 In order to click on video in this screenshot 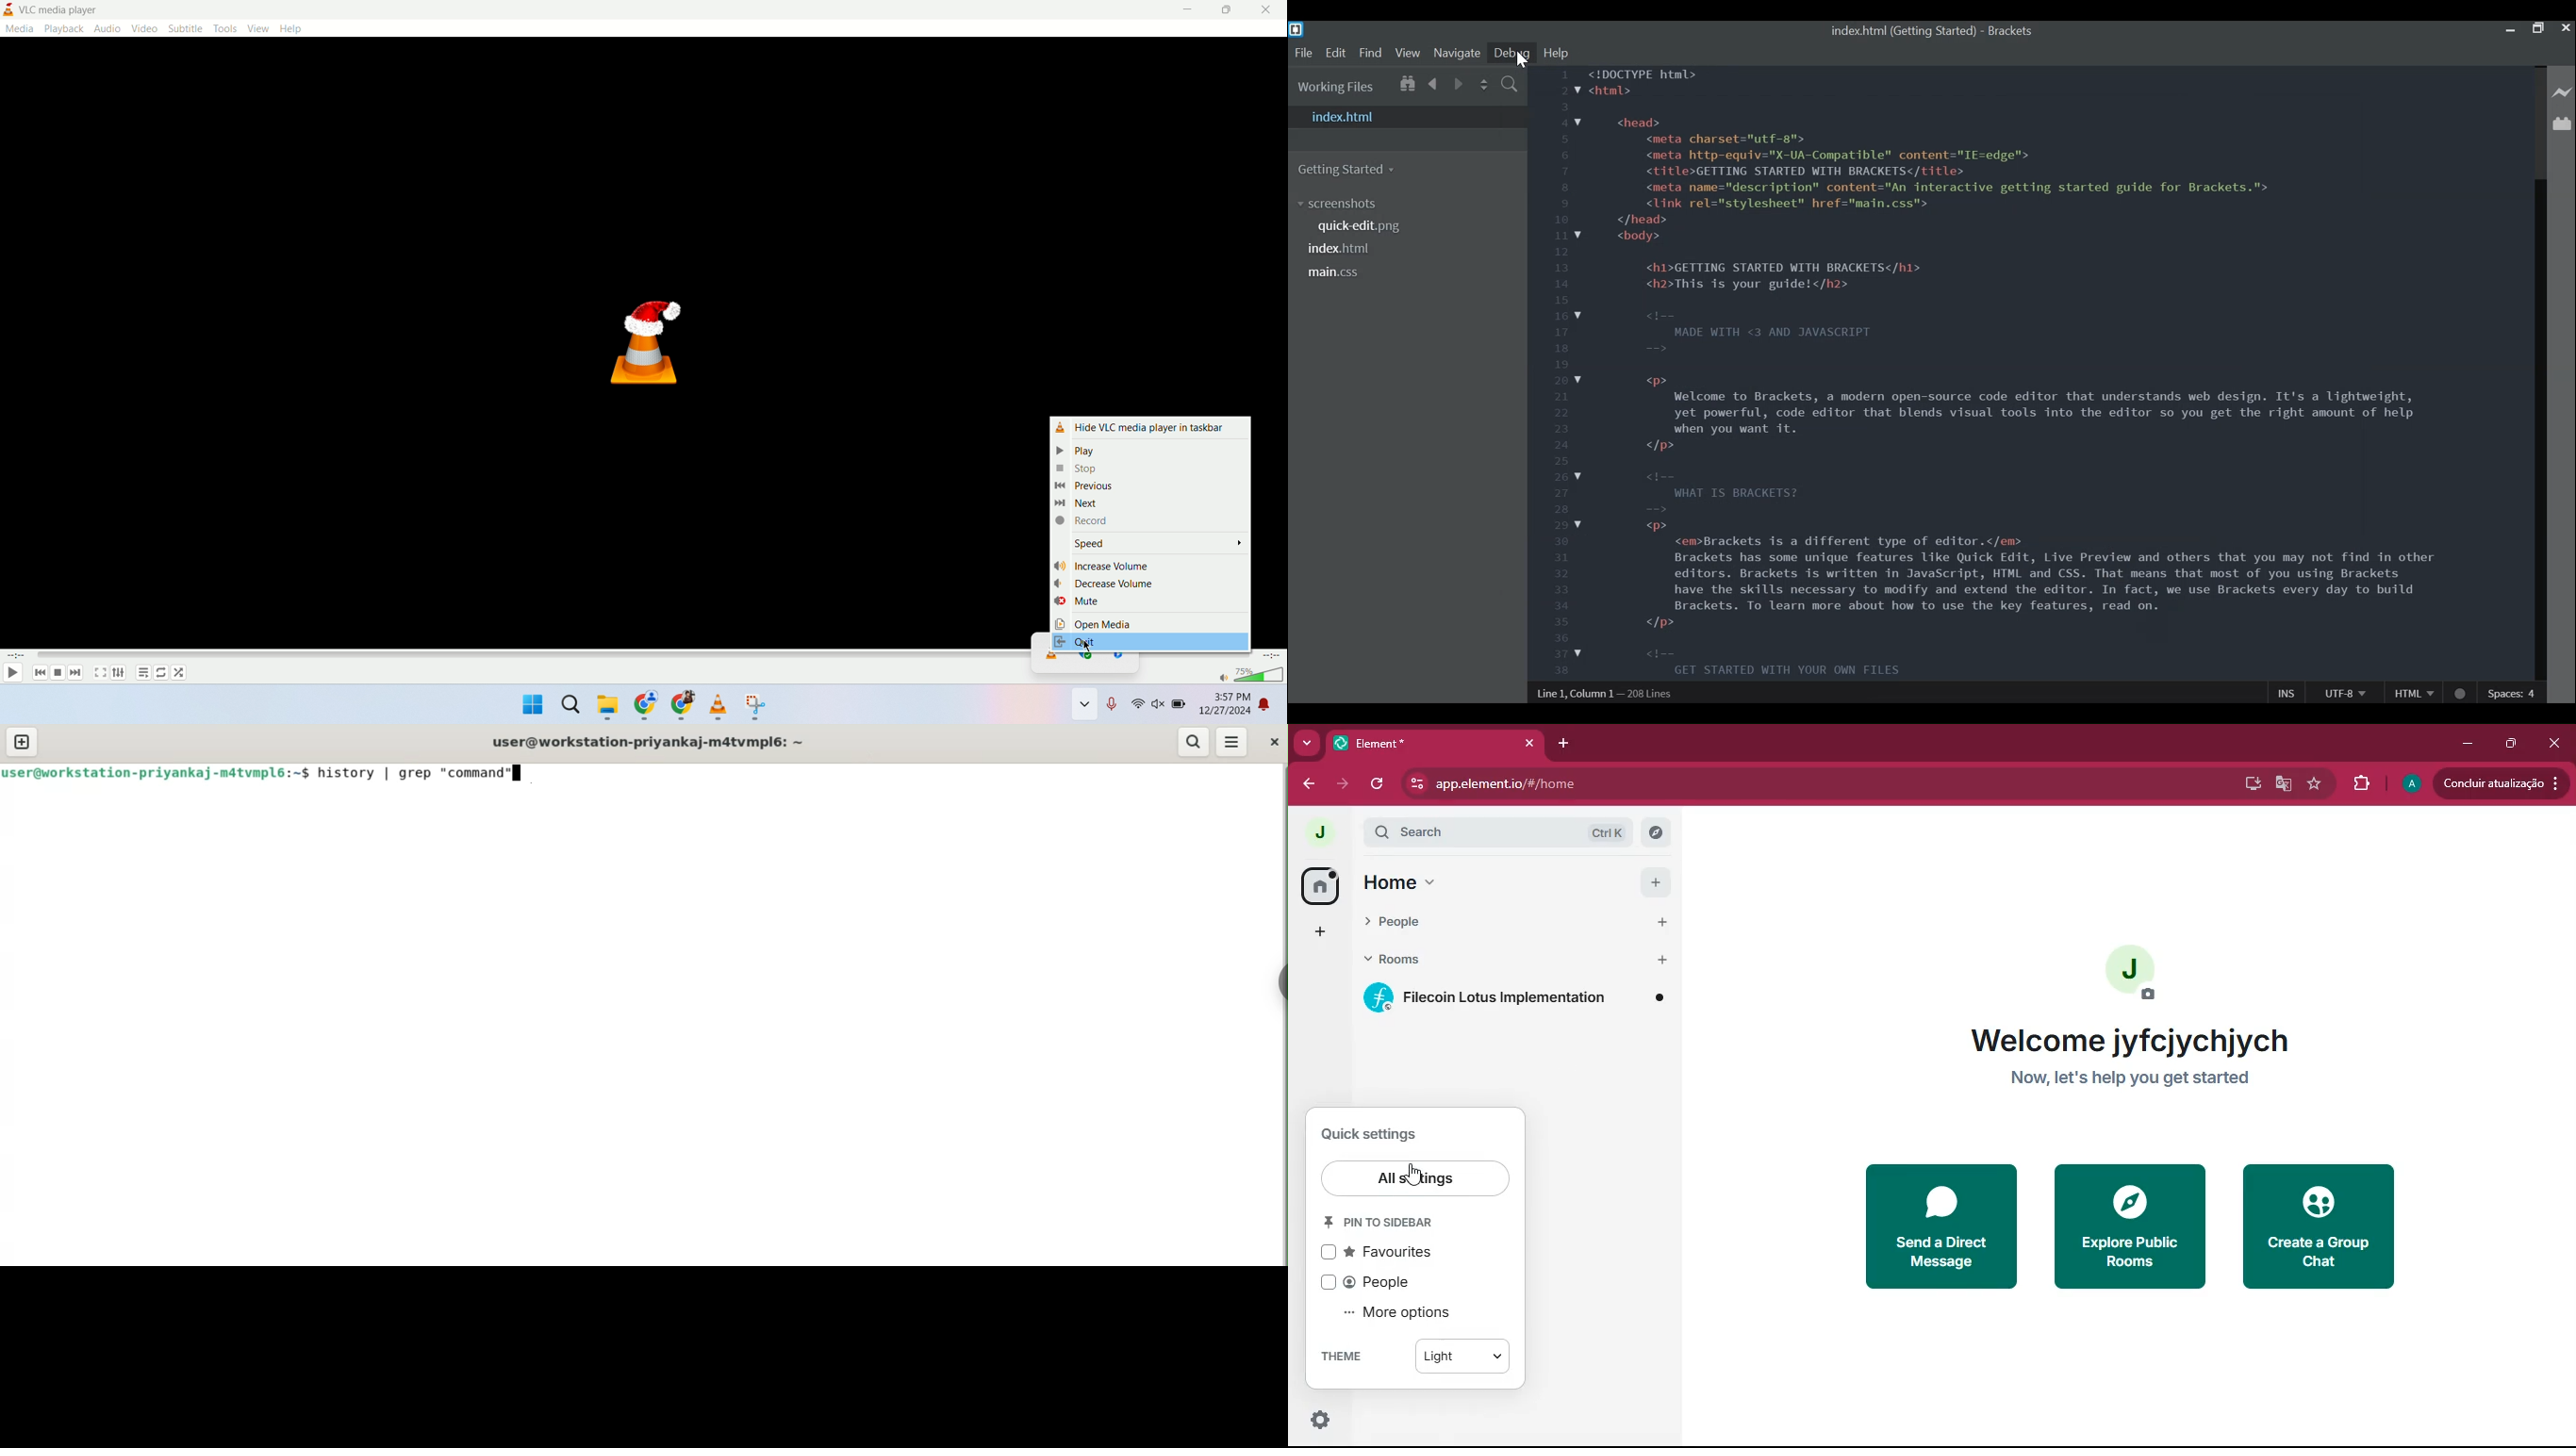, I will do `click(143, 29)`.